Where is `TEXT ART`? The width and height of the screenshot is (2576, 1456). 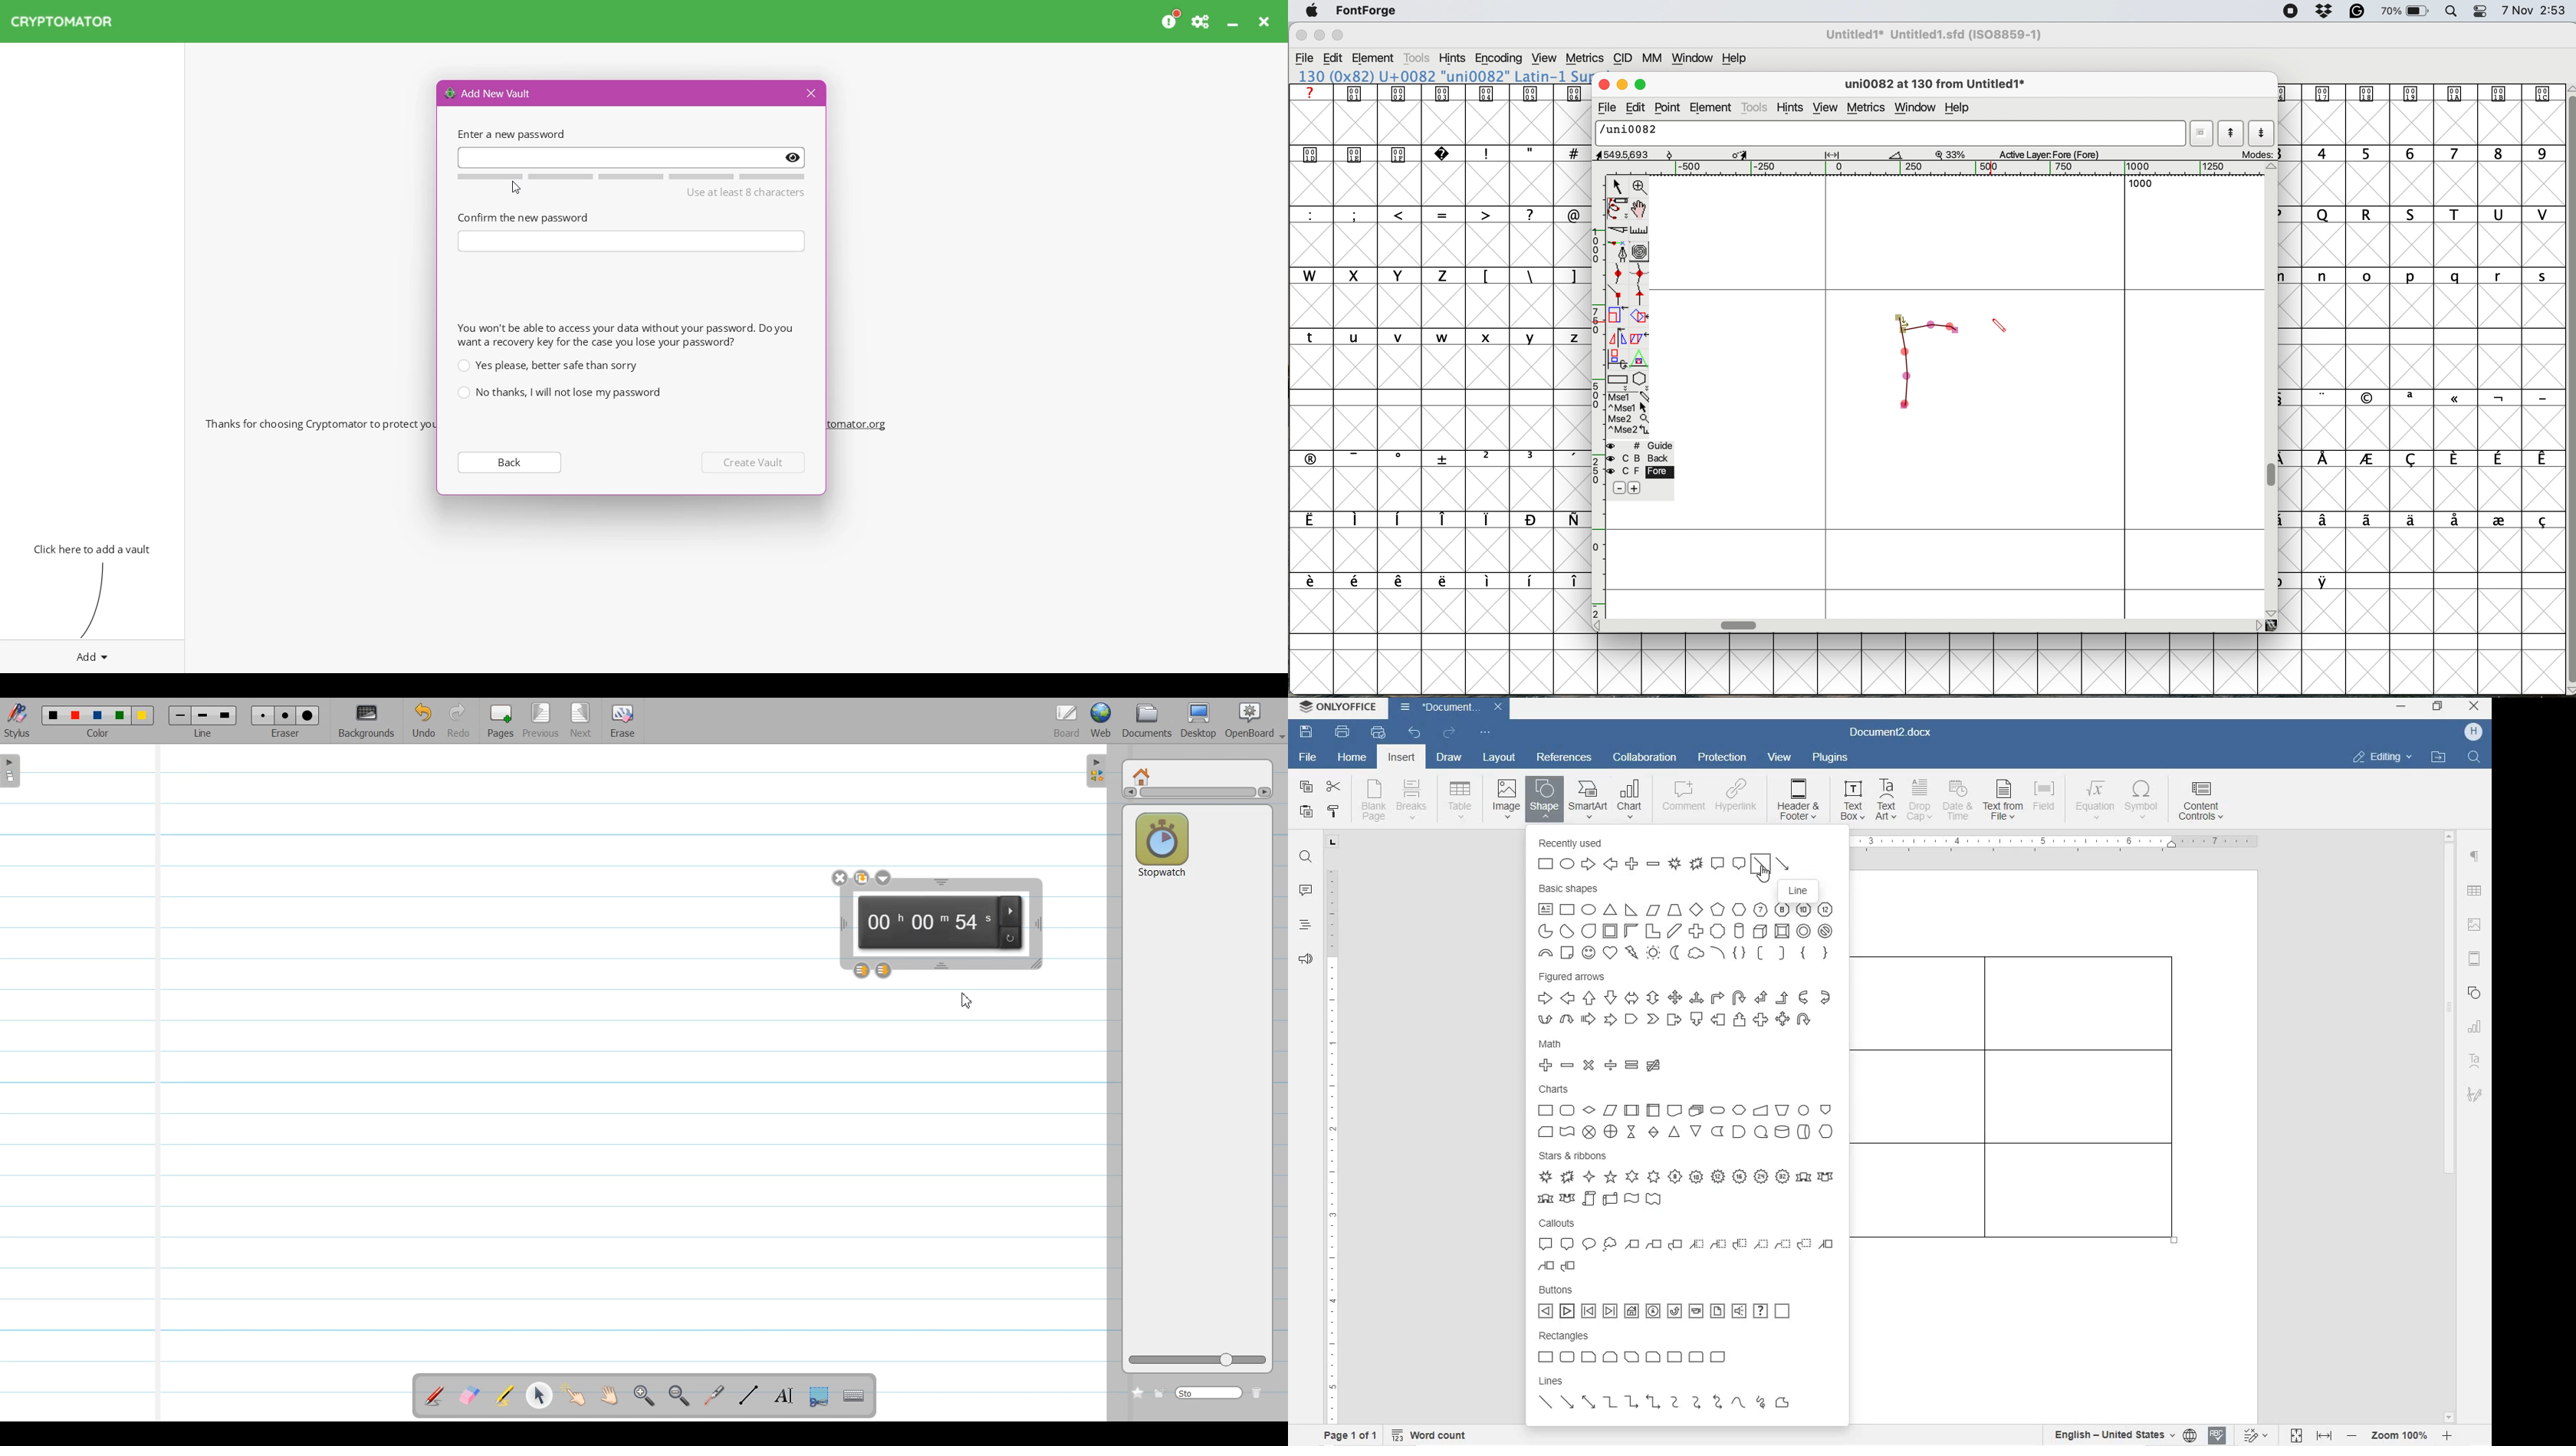
TEXT ART is located at coordinates (1884, 801).